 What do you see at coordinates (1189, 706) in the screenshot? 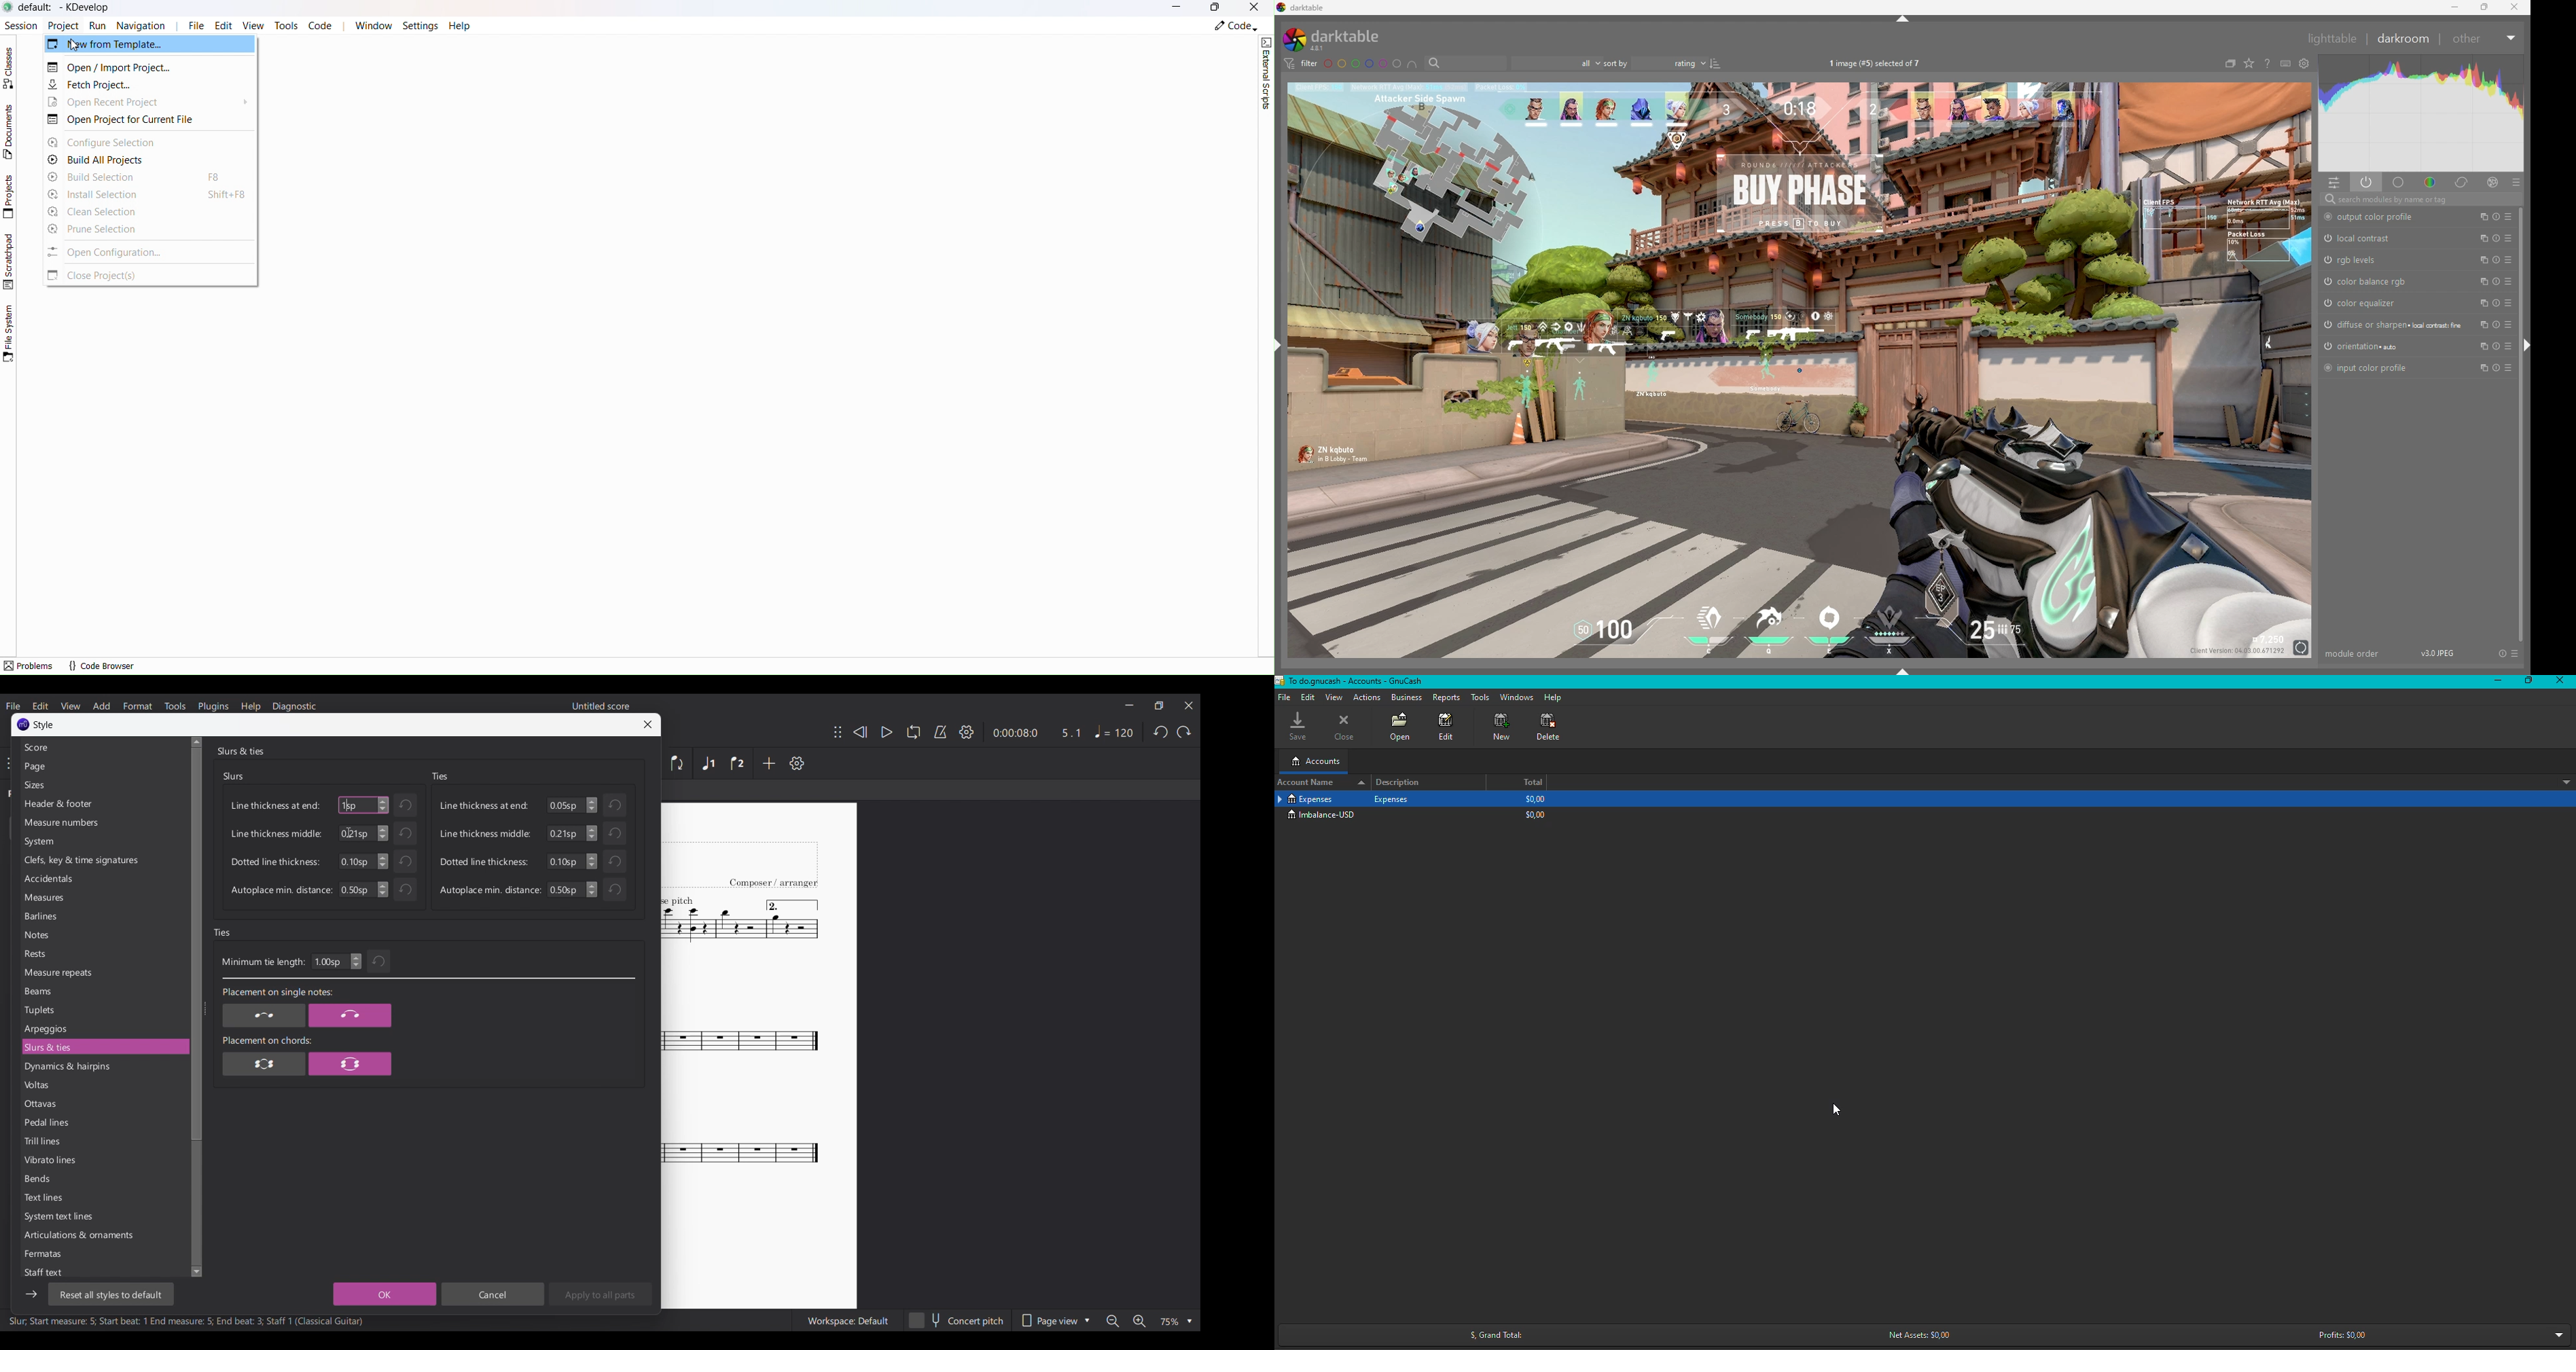
I see `Close interface` at bounding box center [1189, 706].